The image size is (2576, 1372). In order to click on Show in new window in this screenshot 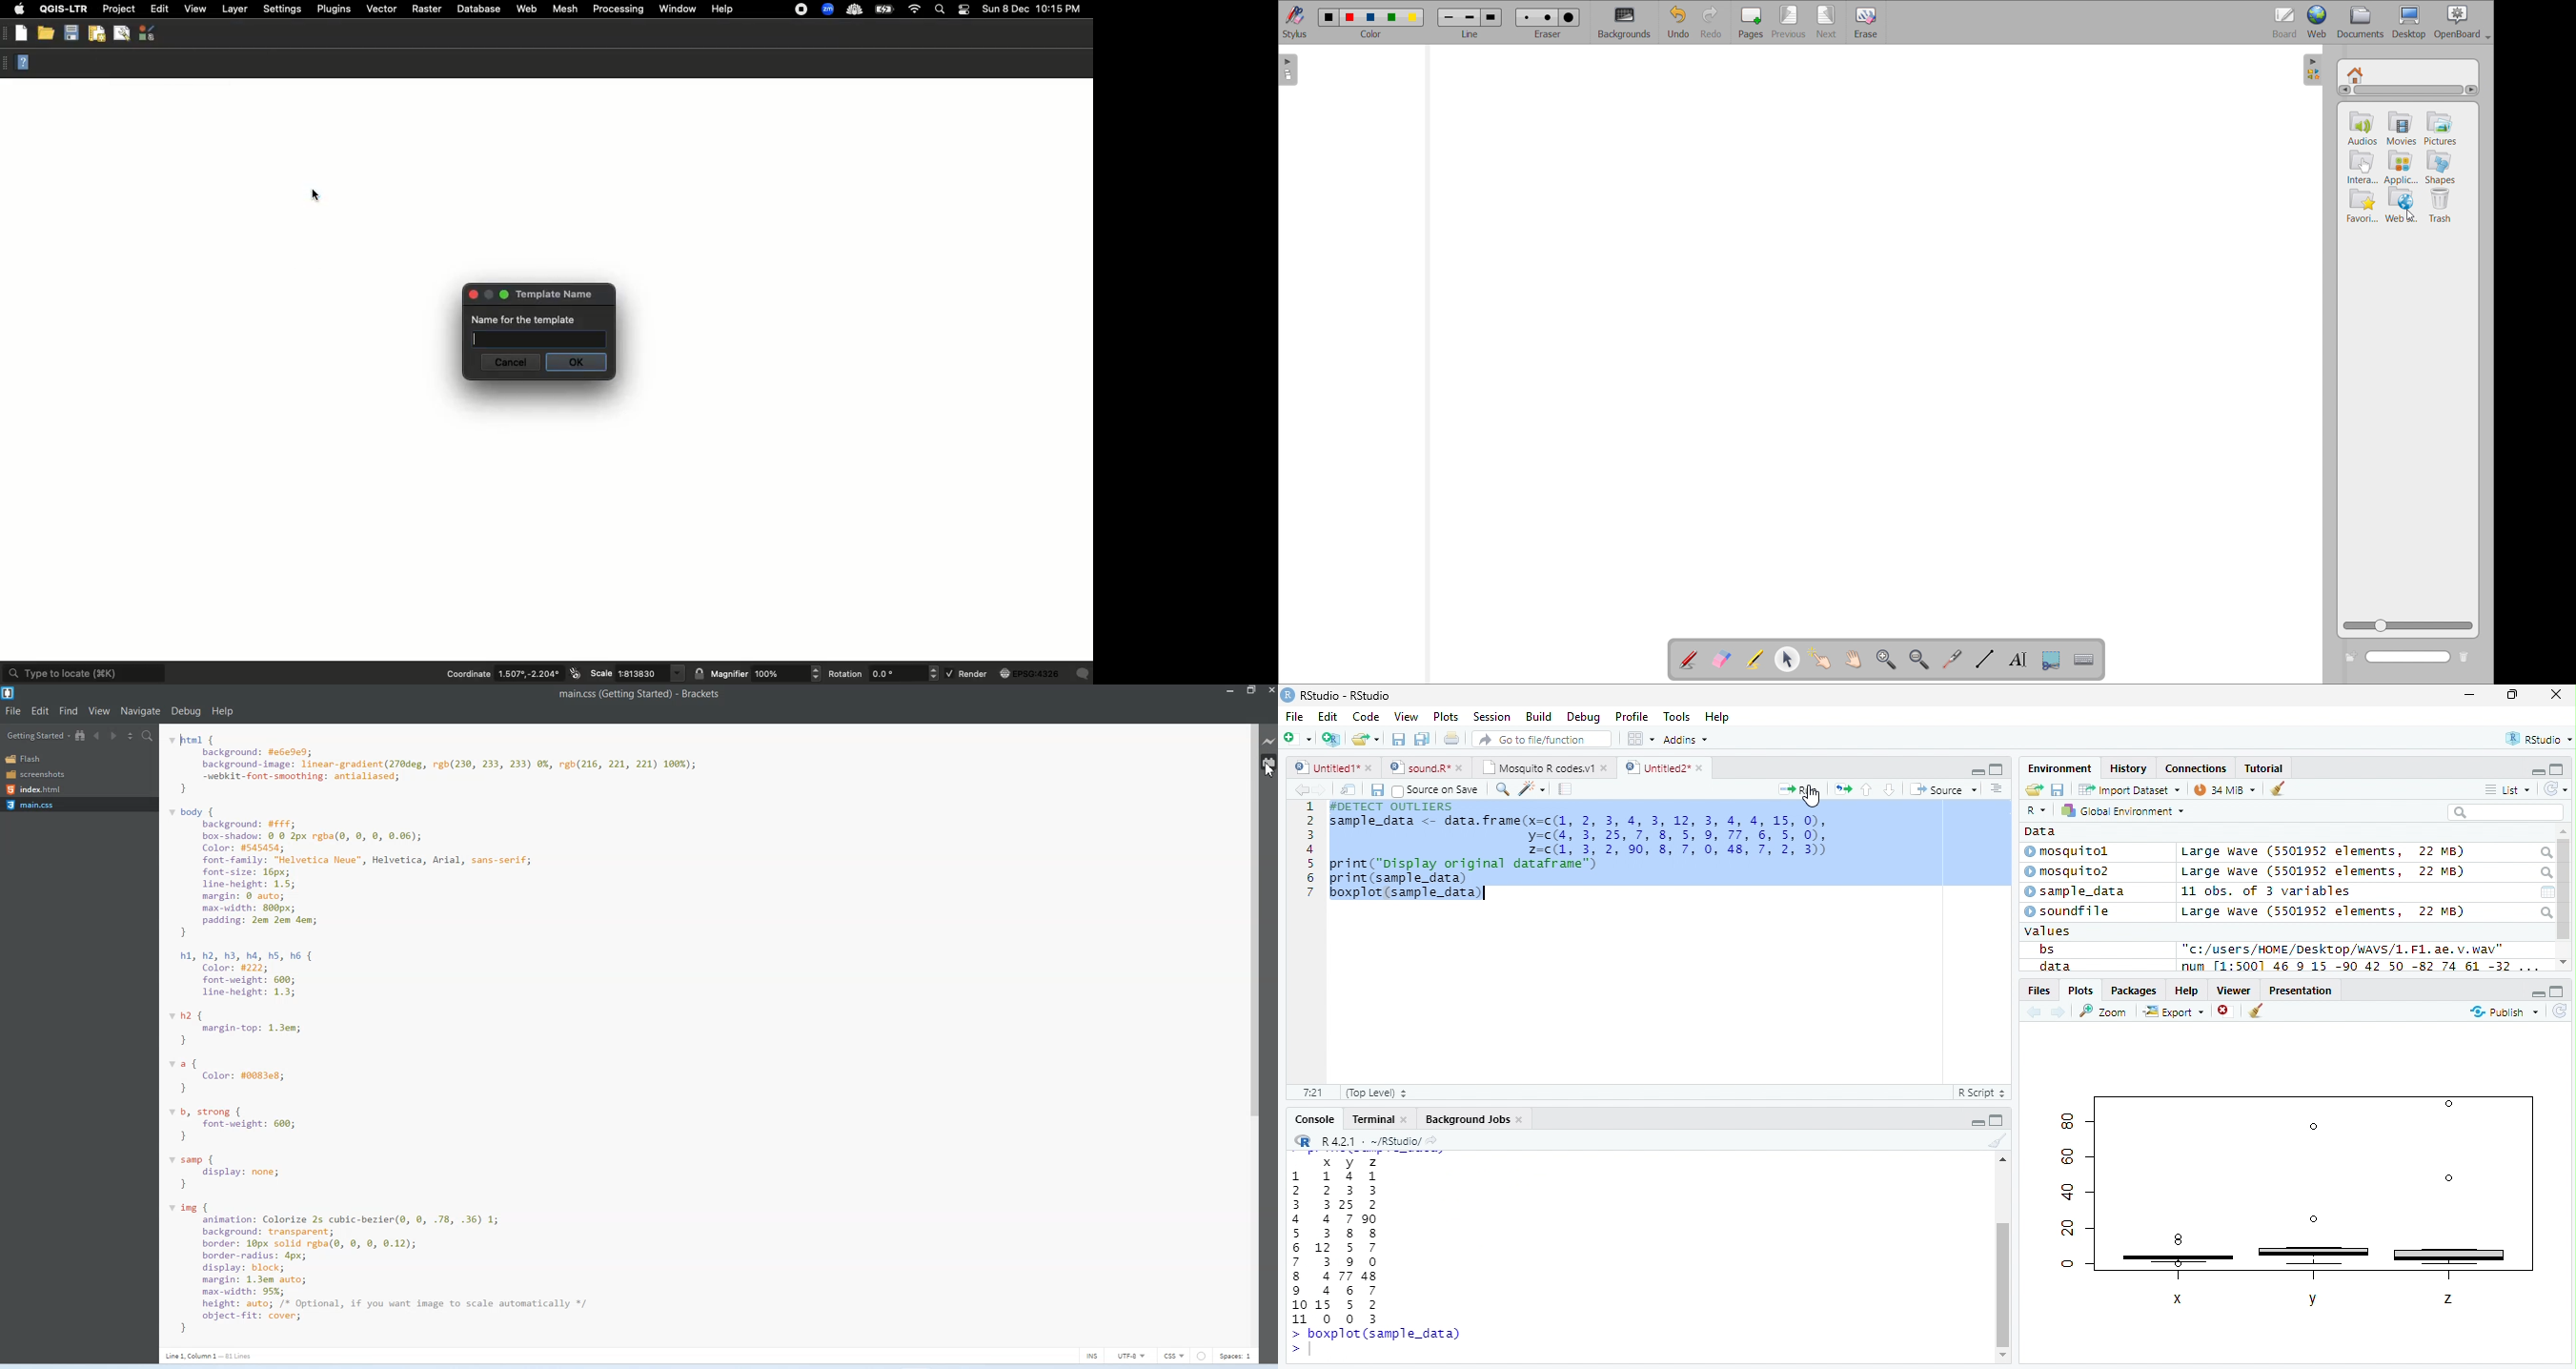, I will do `click(1349, 790)`.